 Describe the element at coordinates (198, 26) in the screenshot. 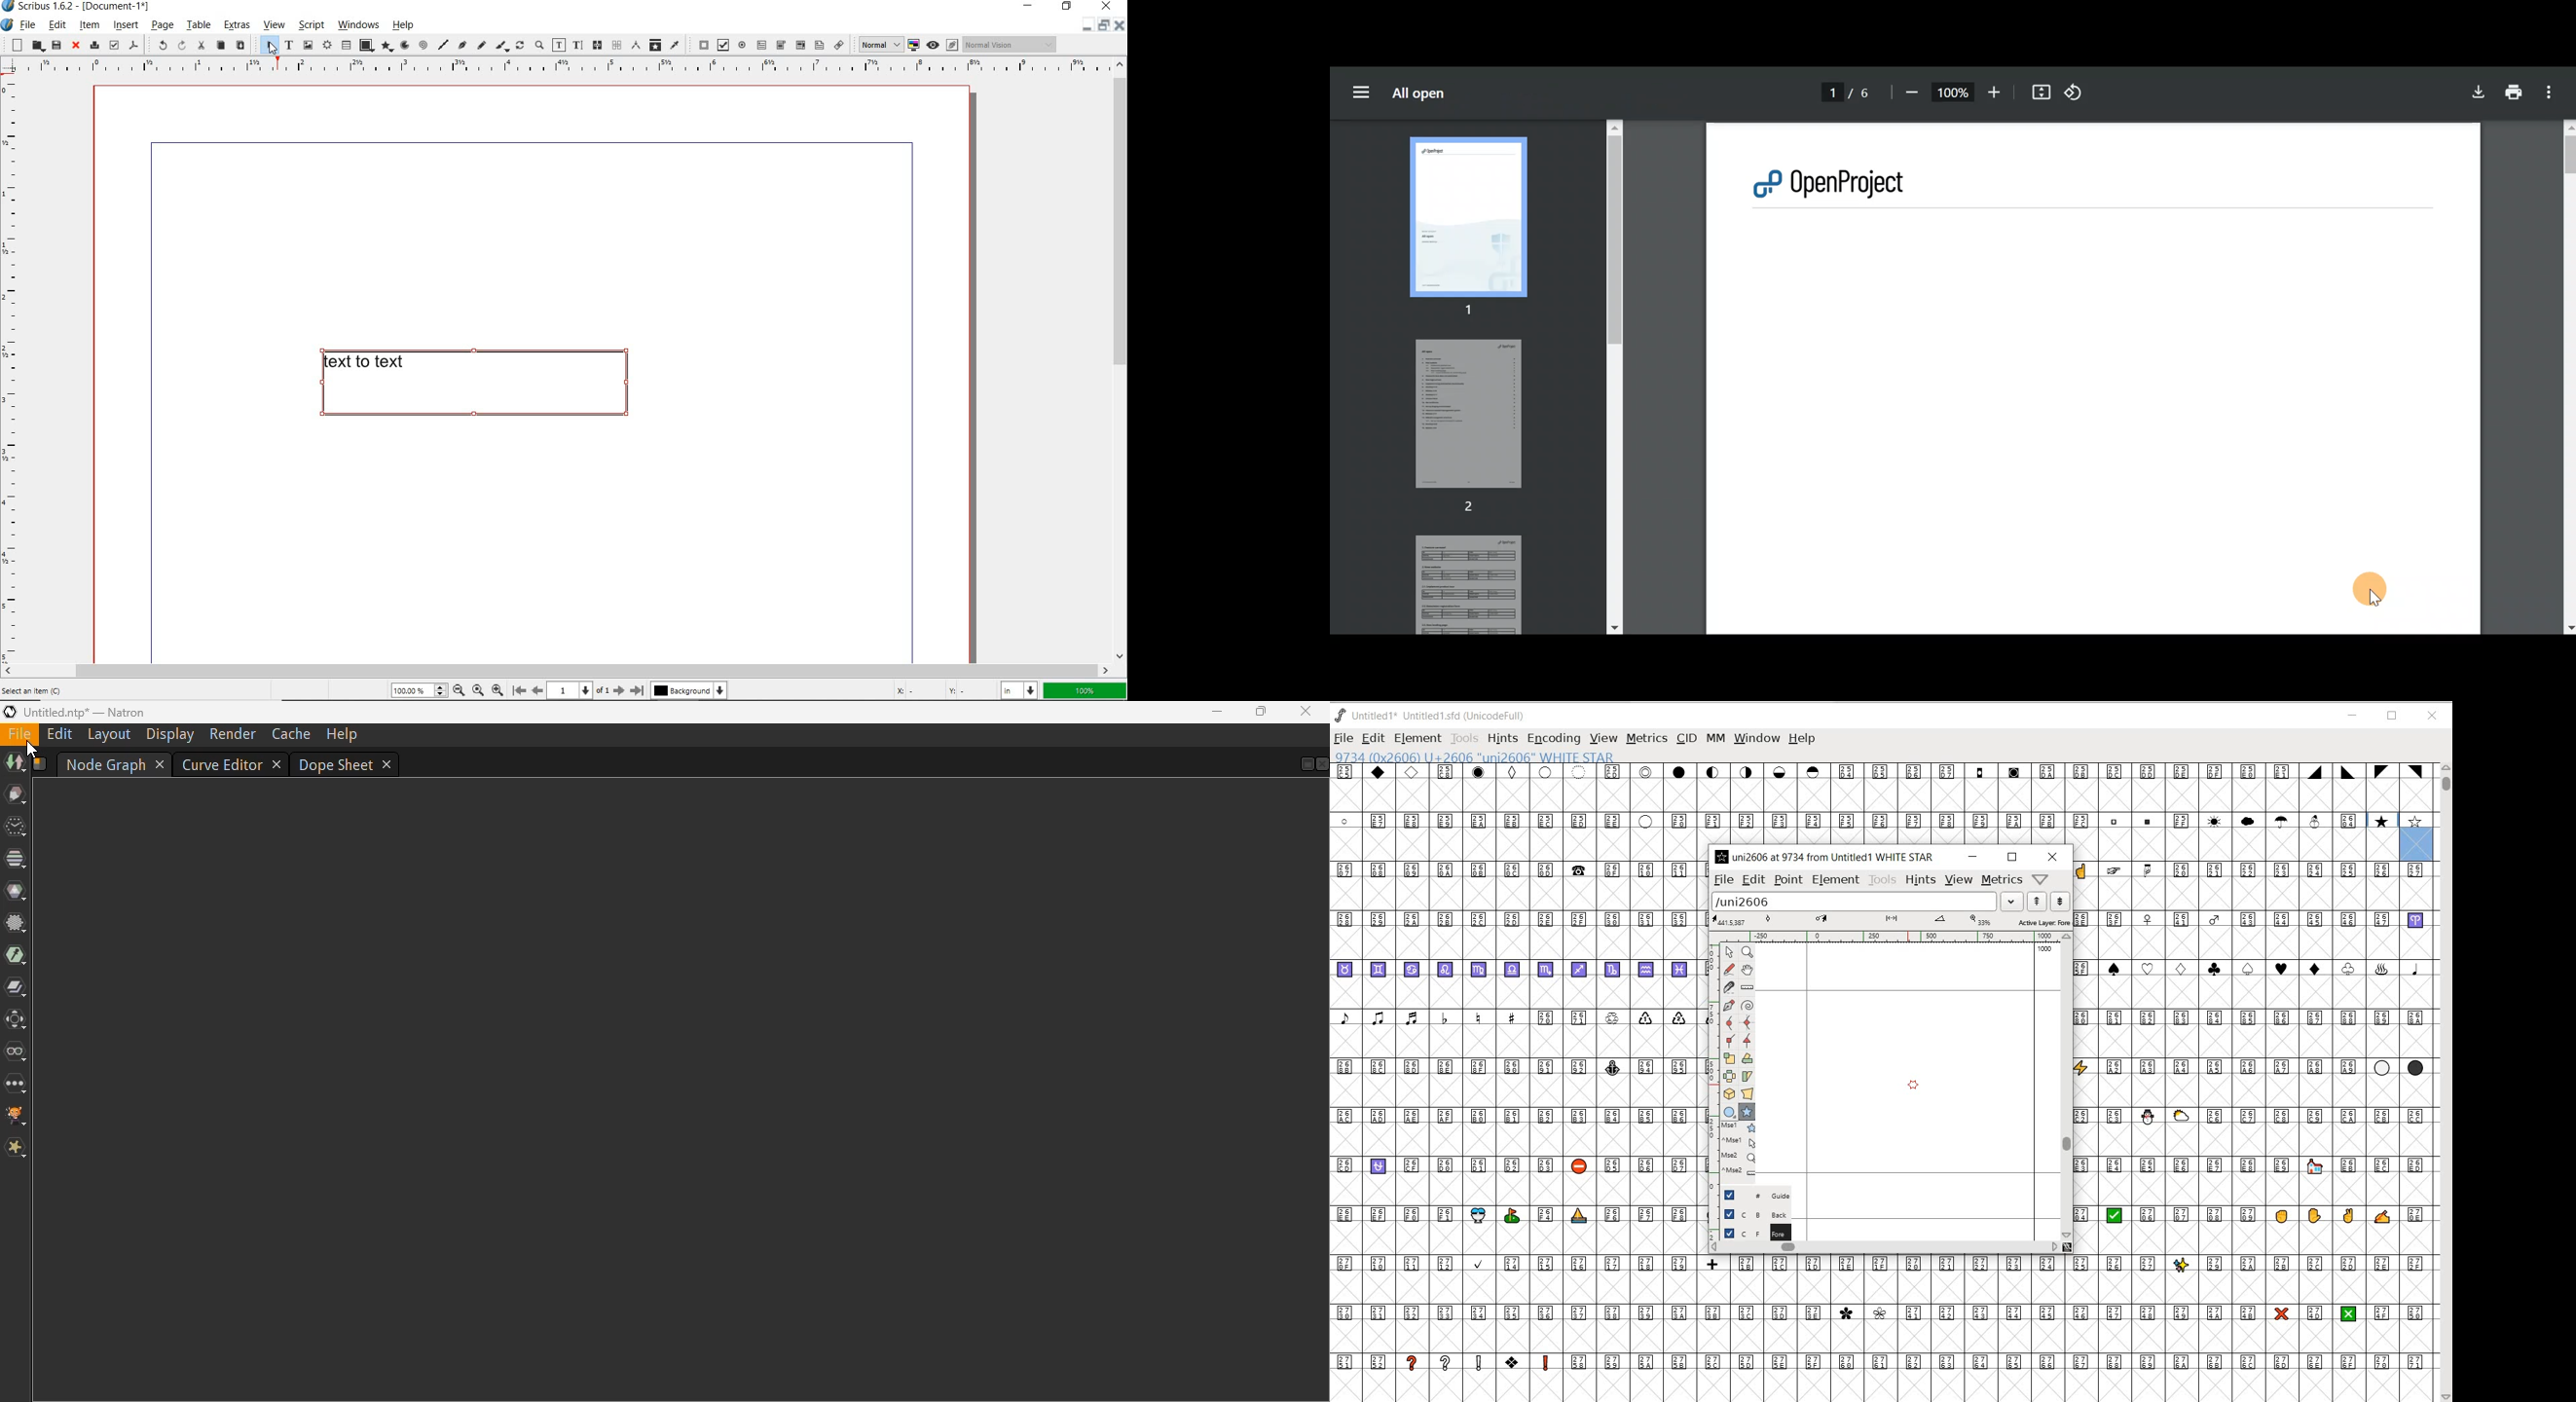

I see `table` at that location.